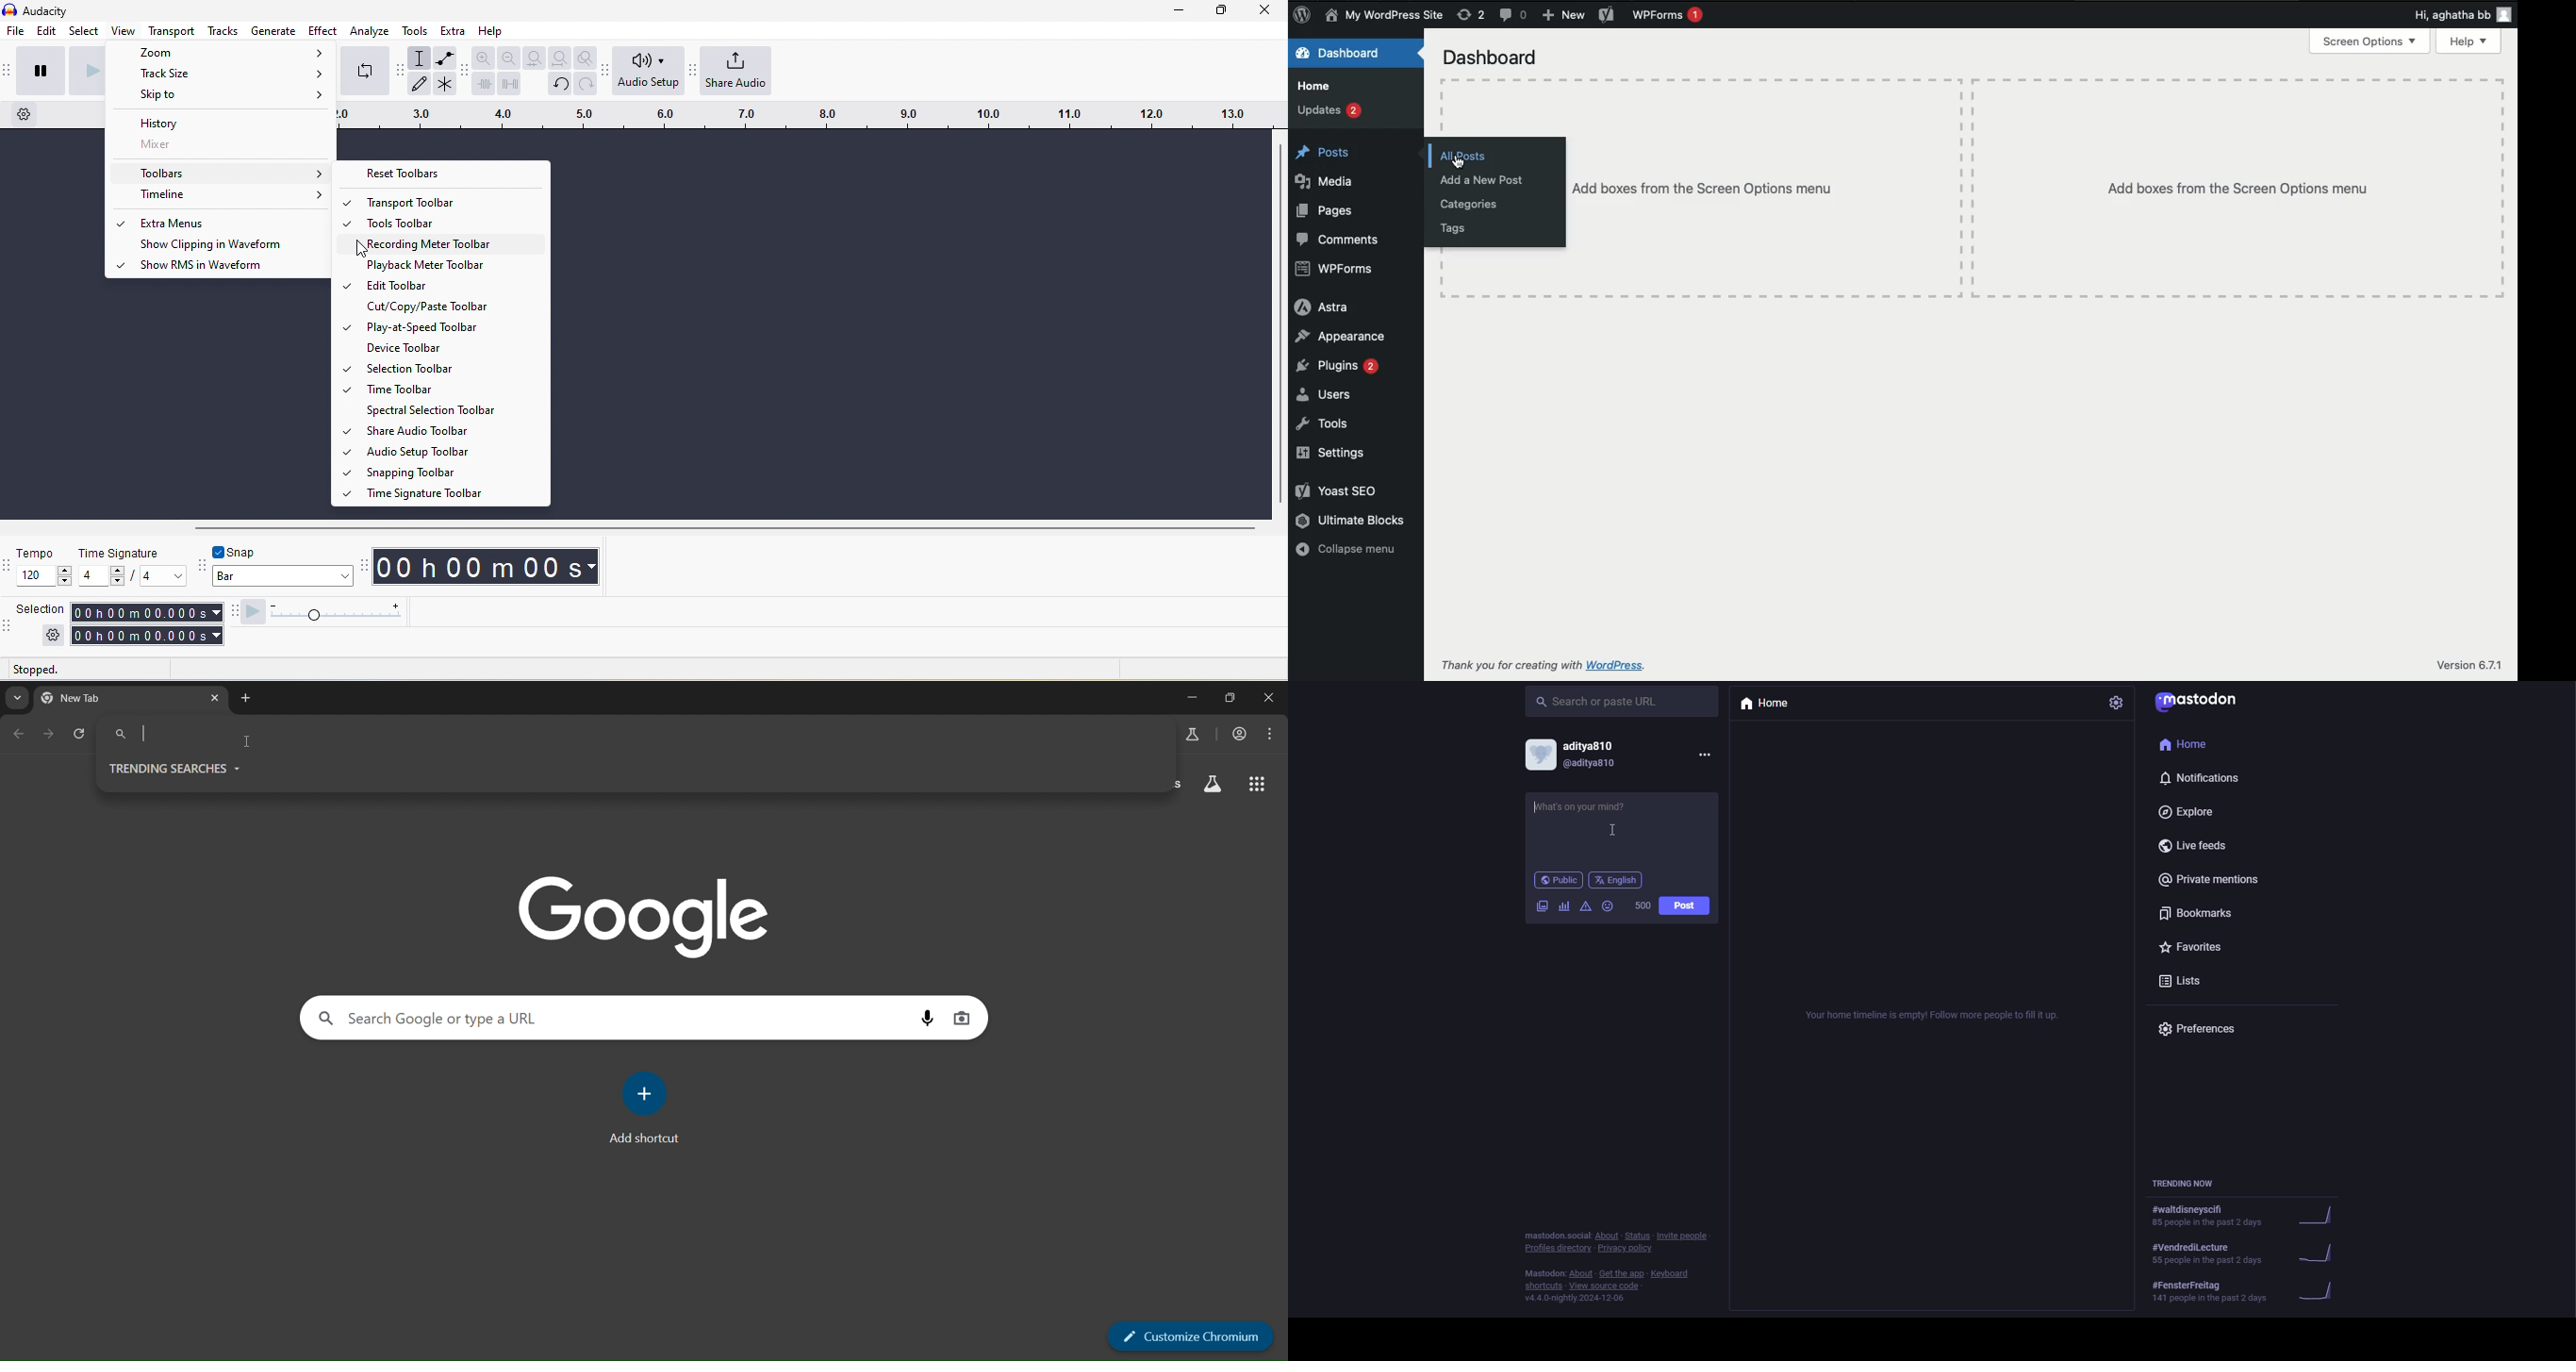  I want to click on tools, so click(415, 31).